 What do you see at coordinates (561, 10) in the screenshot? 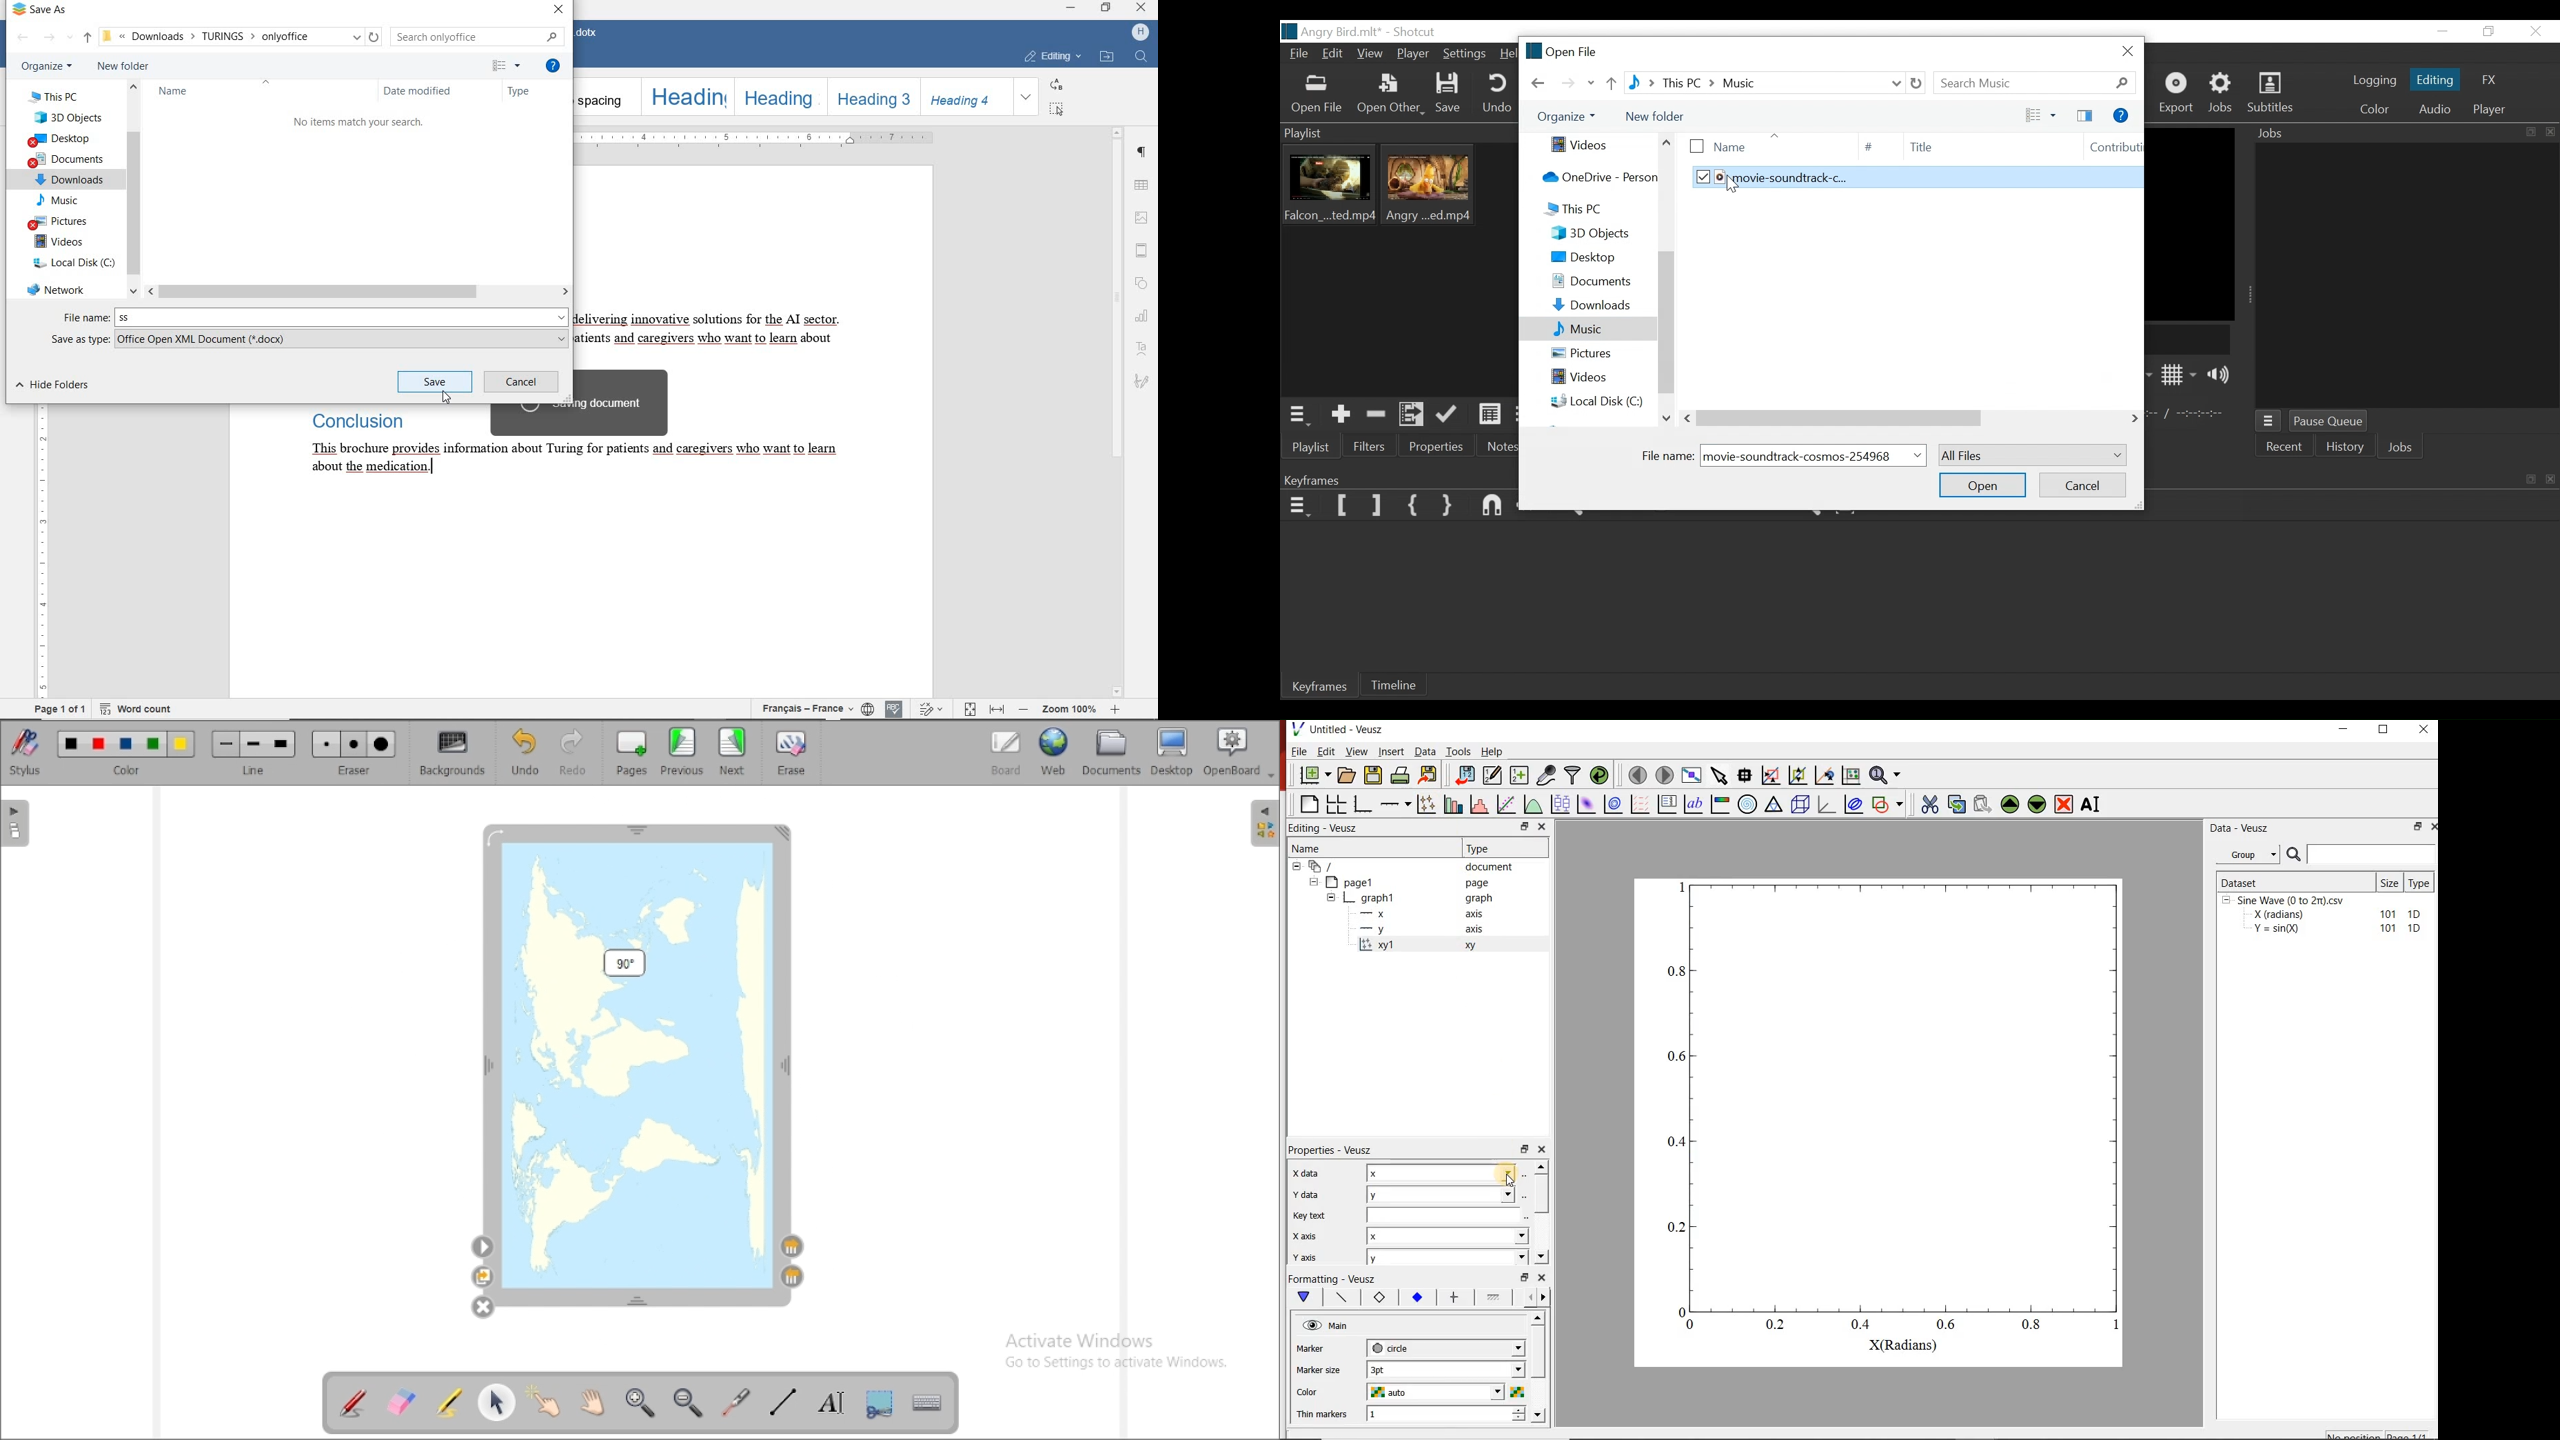
I see `CLOSE` at bounding box center [561, 10].